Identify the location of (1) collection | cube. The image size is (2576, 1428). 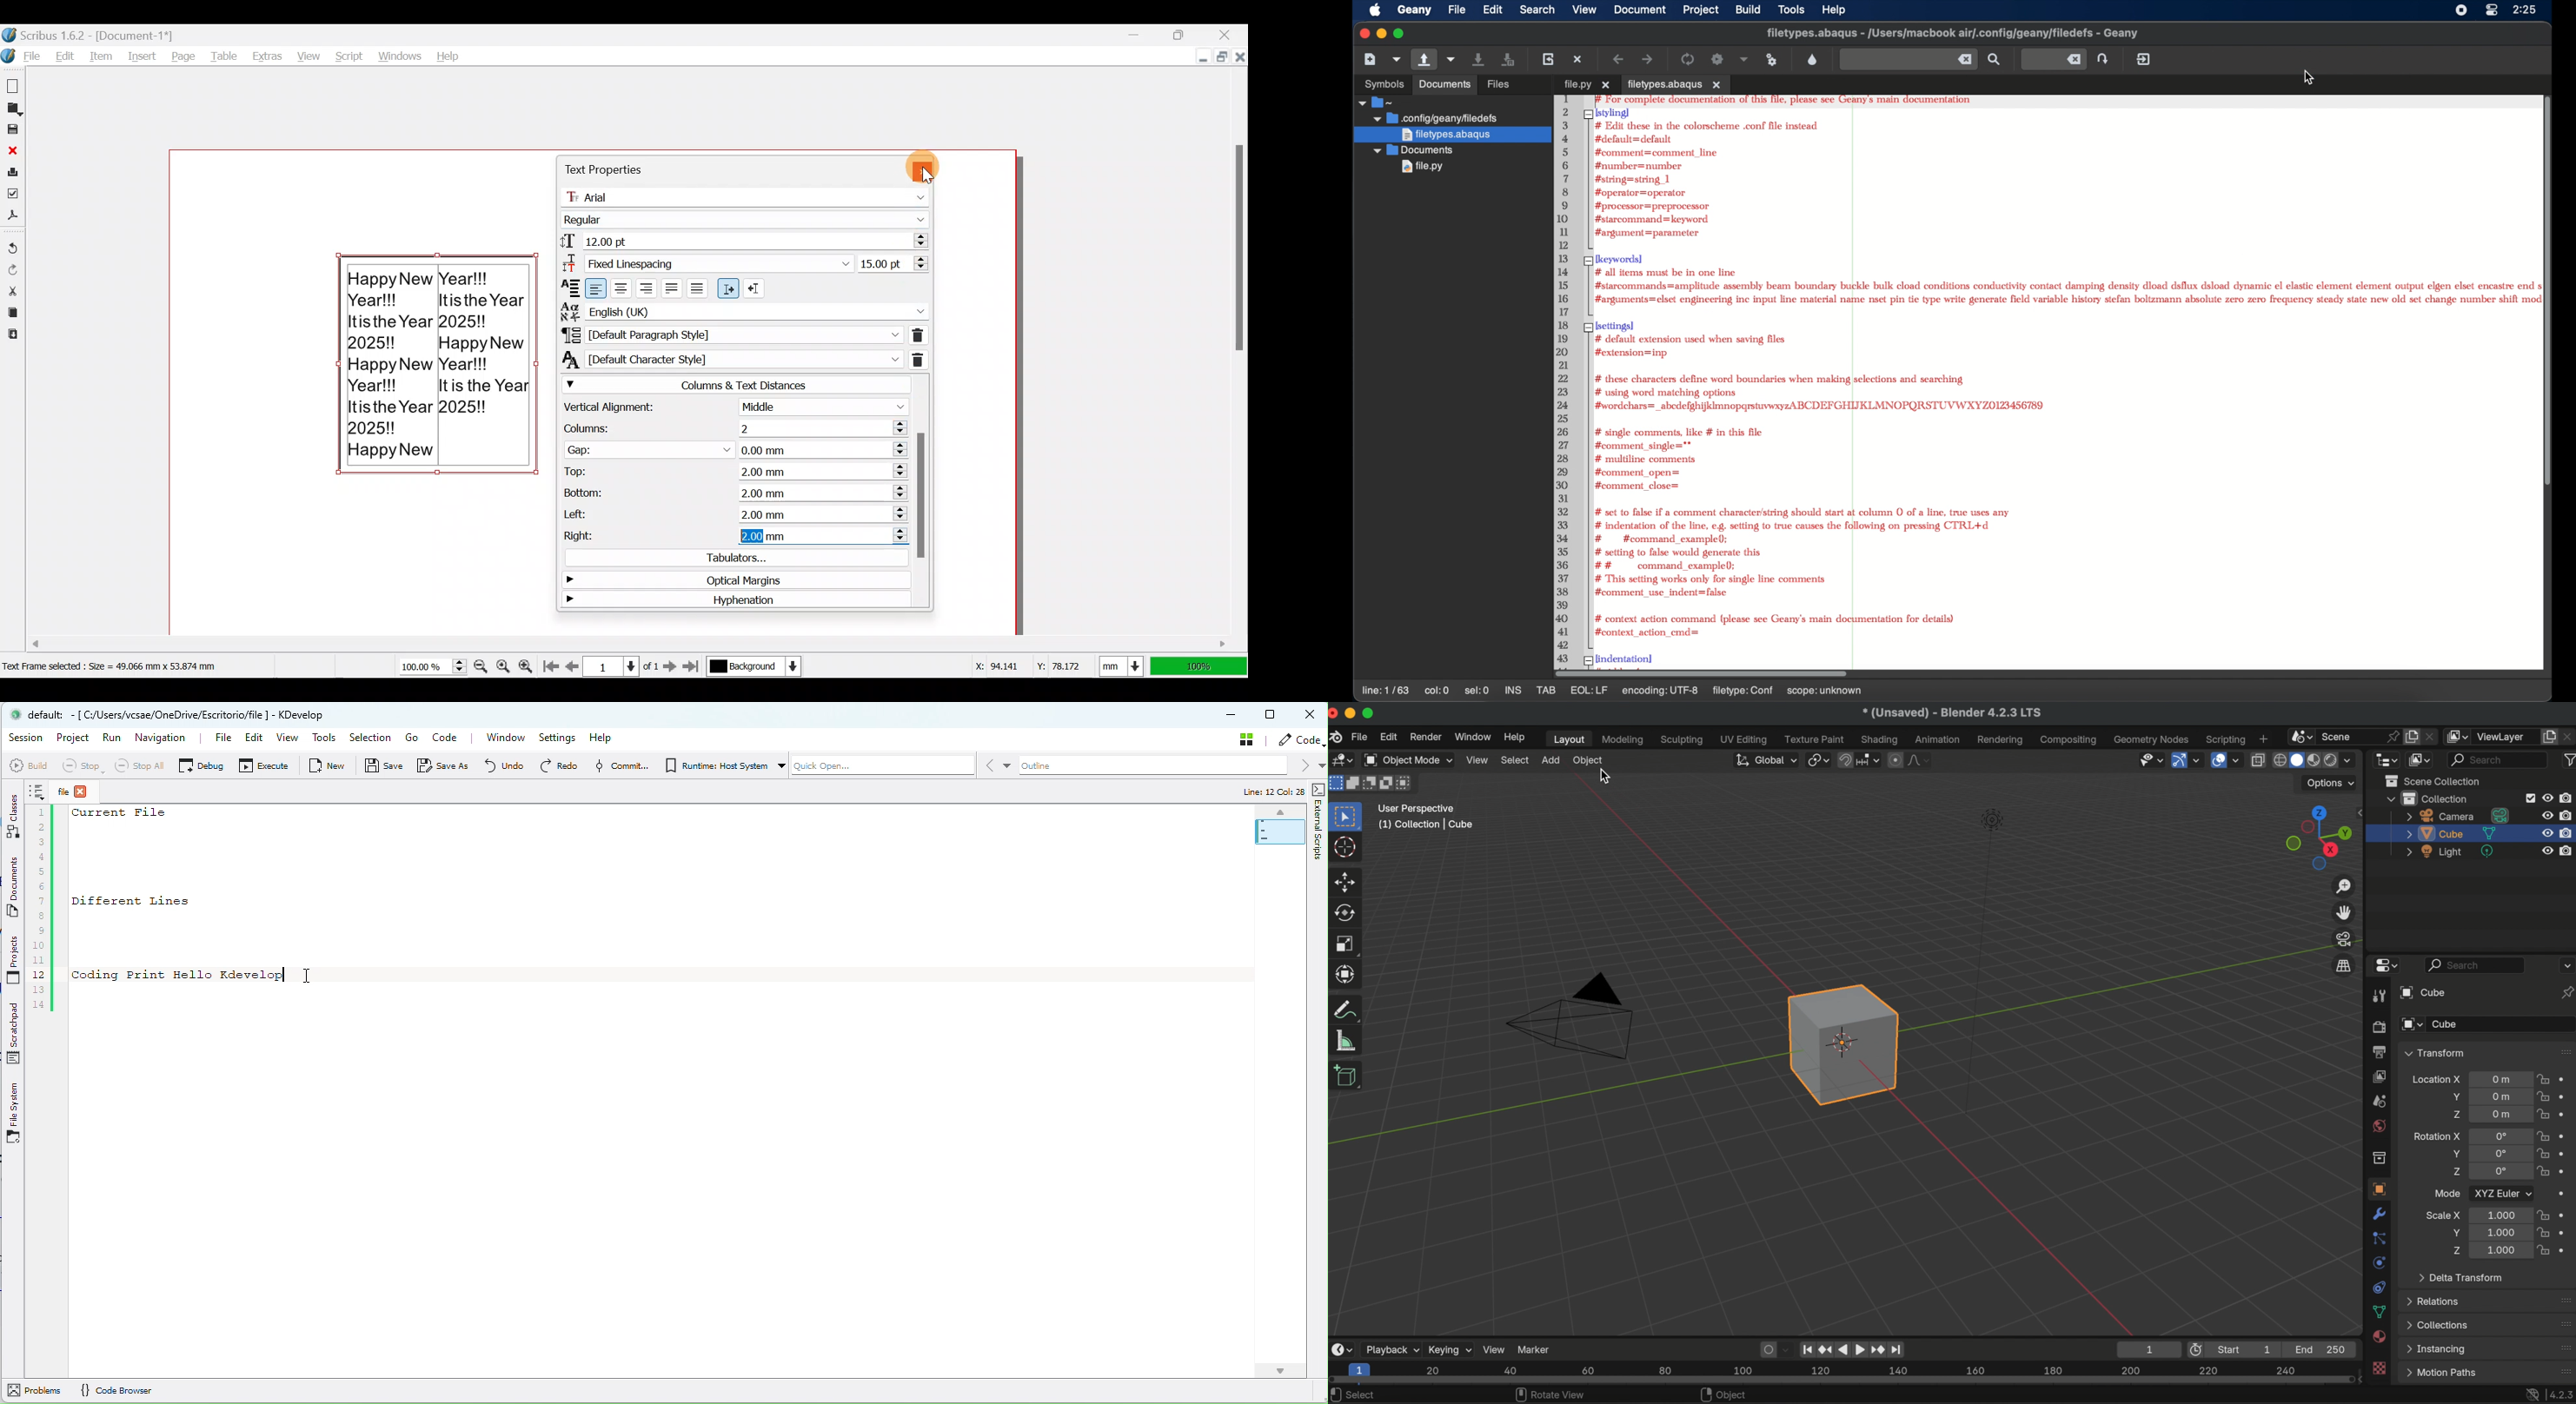
(1426, 824).